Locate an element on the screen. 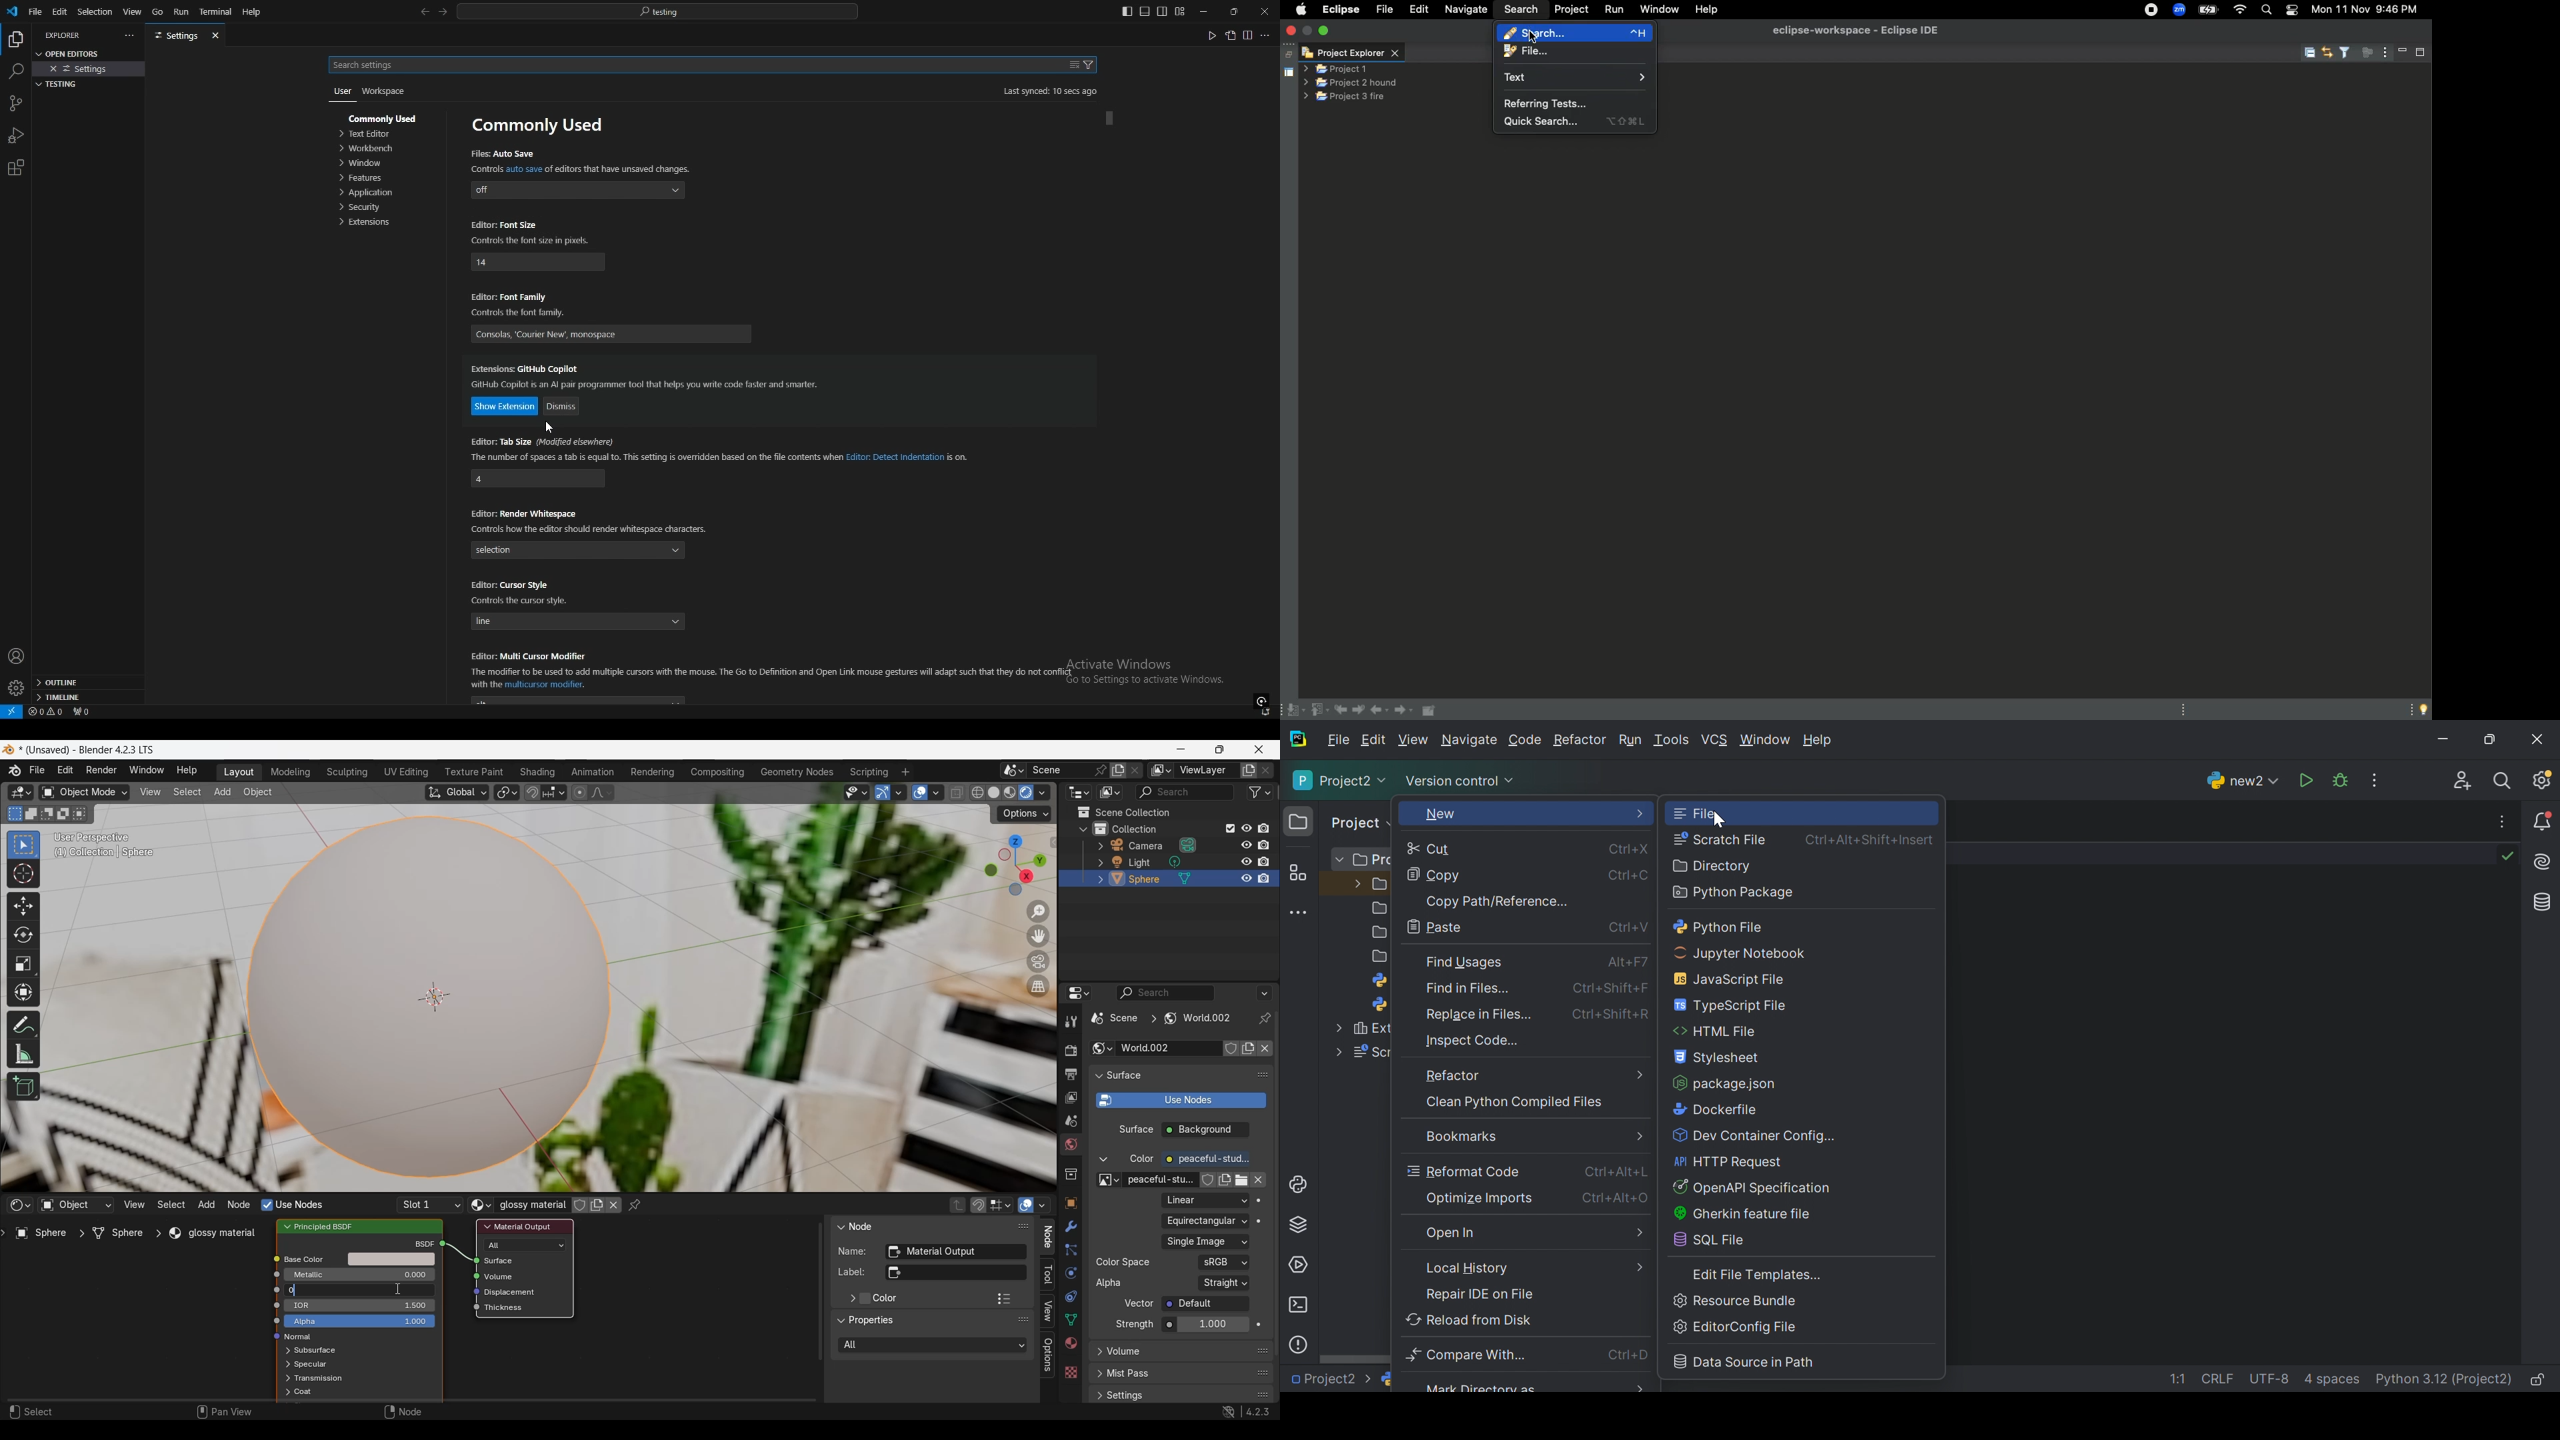 The image size is (2576, 1456). scroll bar is located at coordinates (1111, 118).